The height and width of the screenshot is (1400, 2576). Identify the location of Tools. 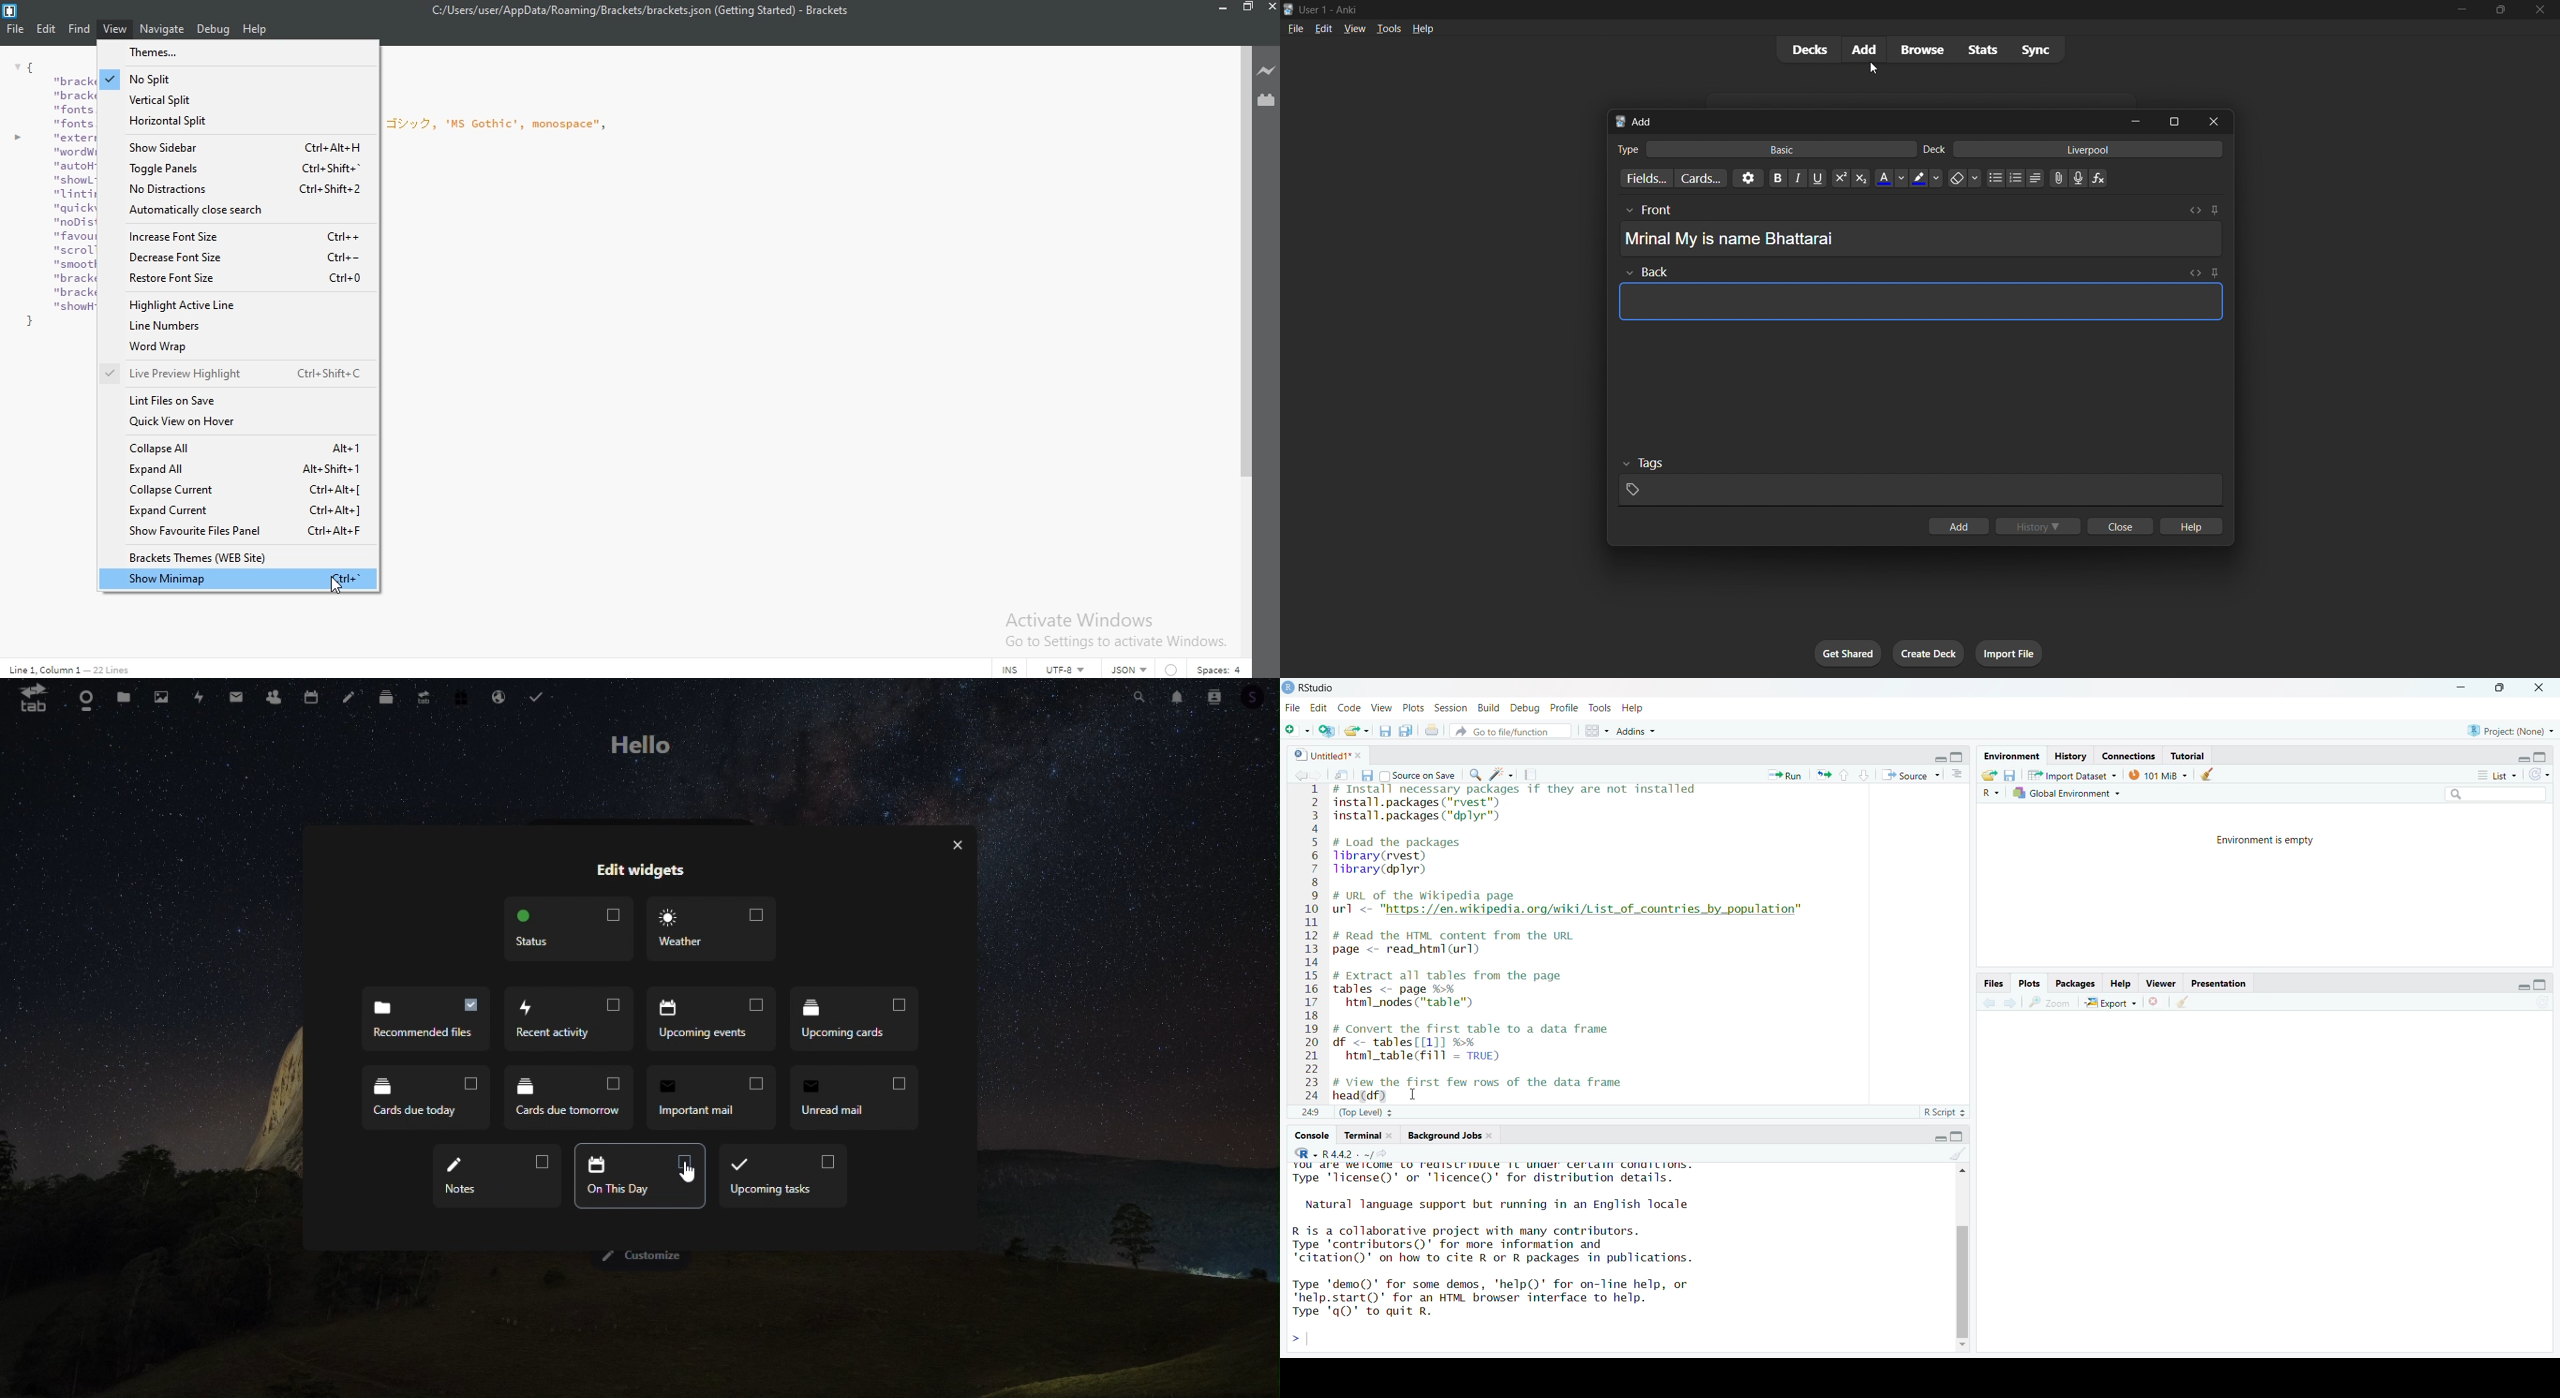
(1601, 707).